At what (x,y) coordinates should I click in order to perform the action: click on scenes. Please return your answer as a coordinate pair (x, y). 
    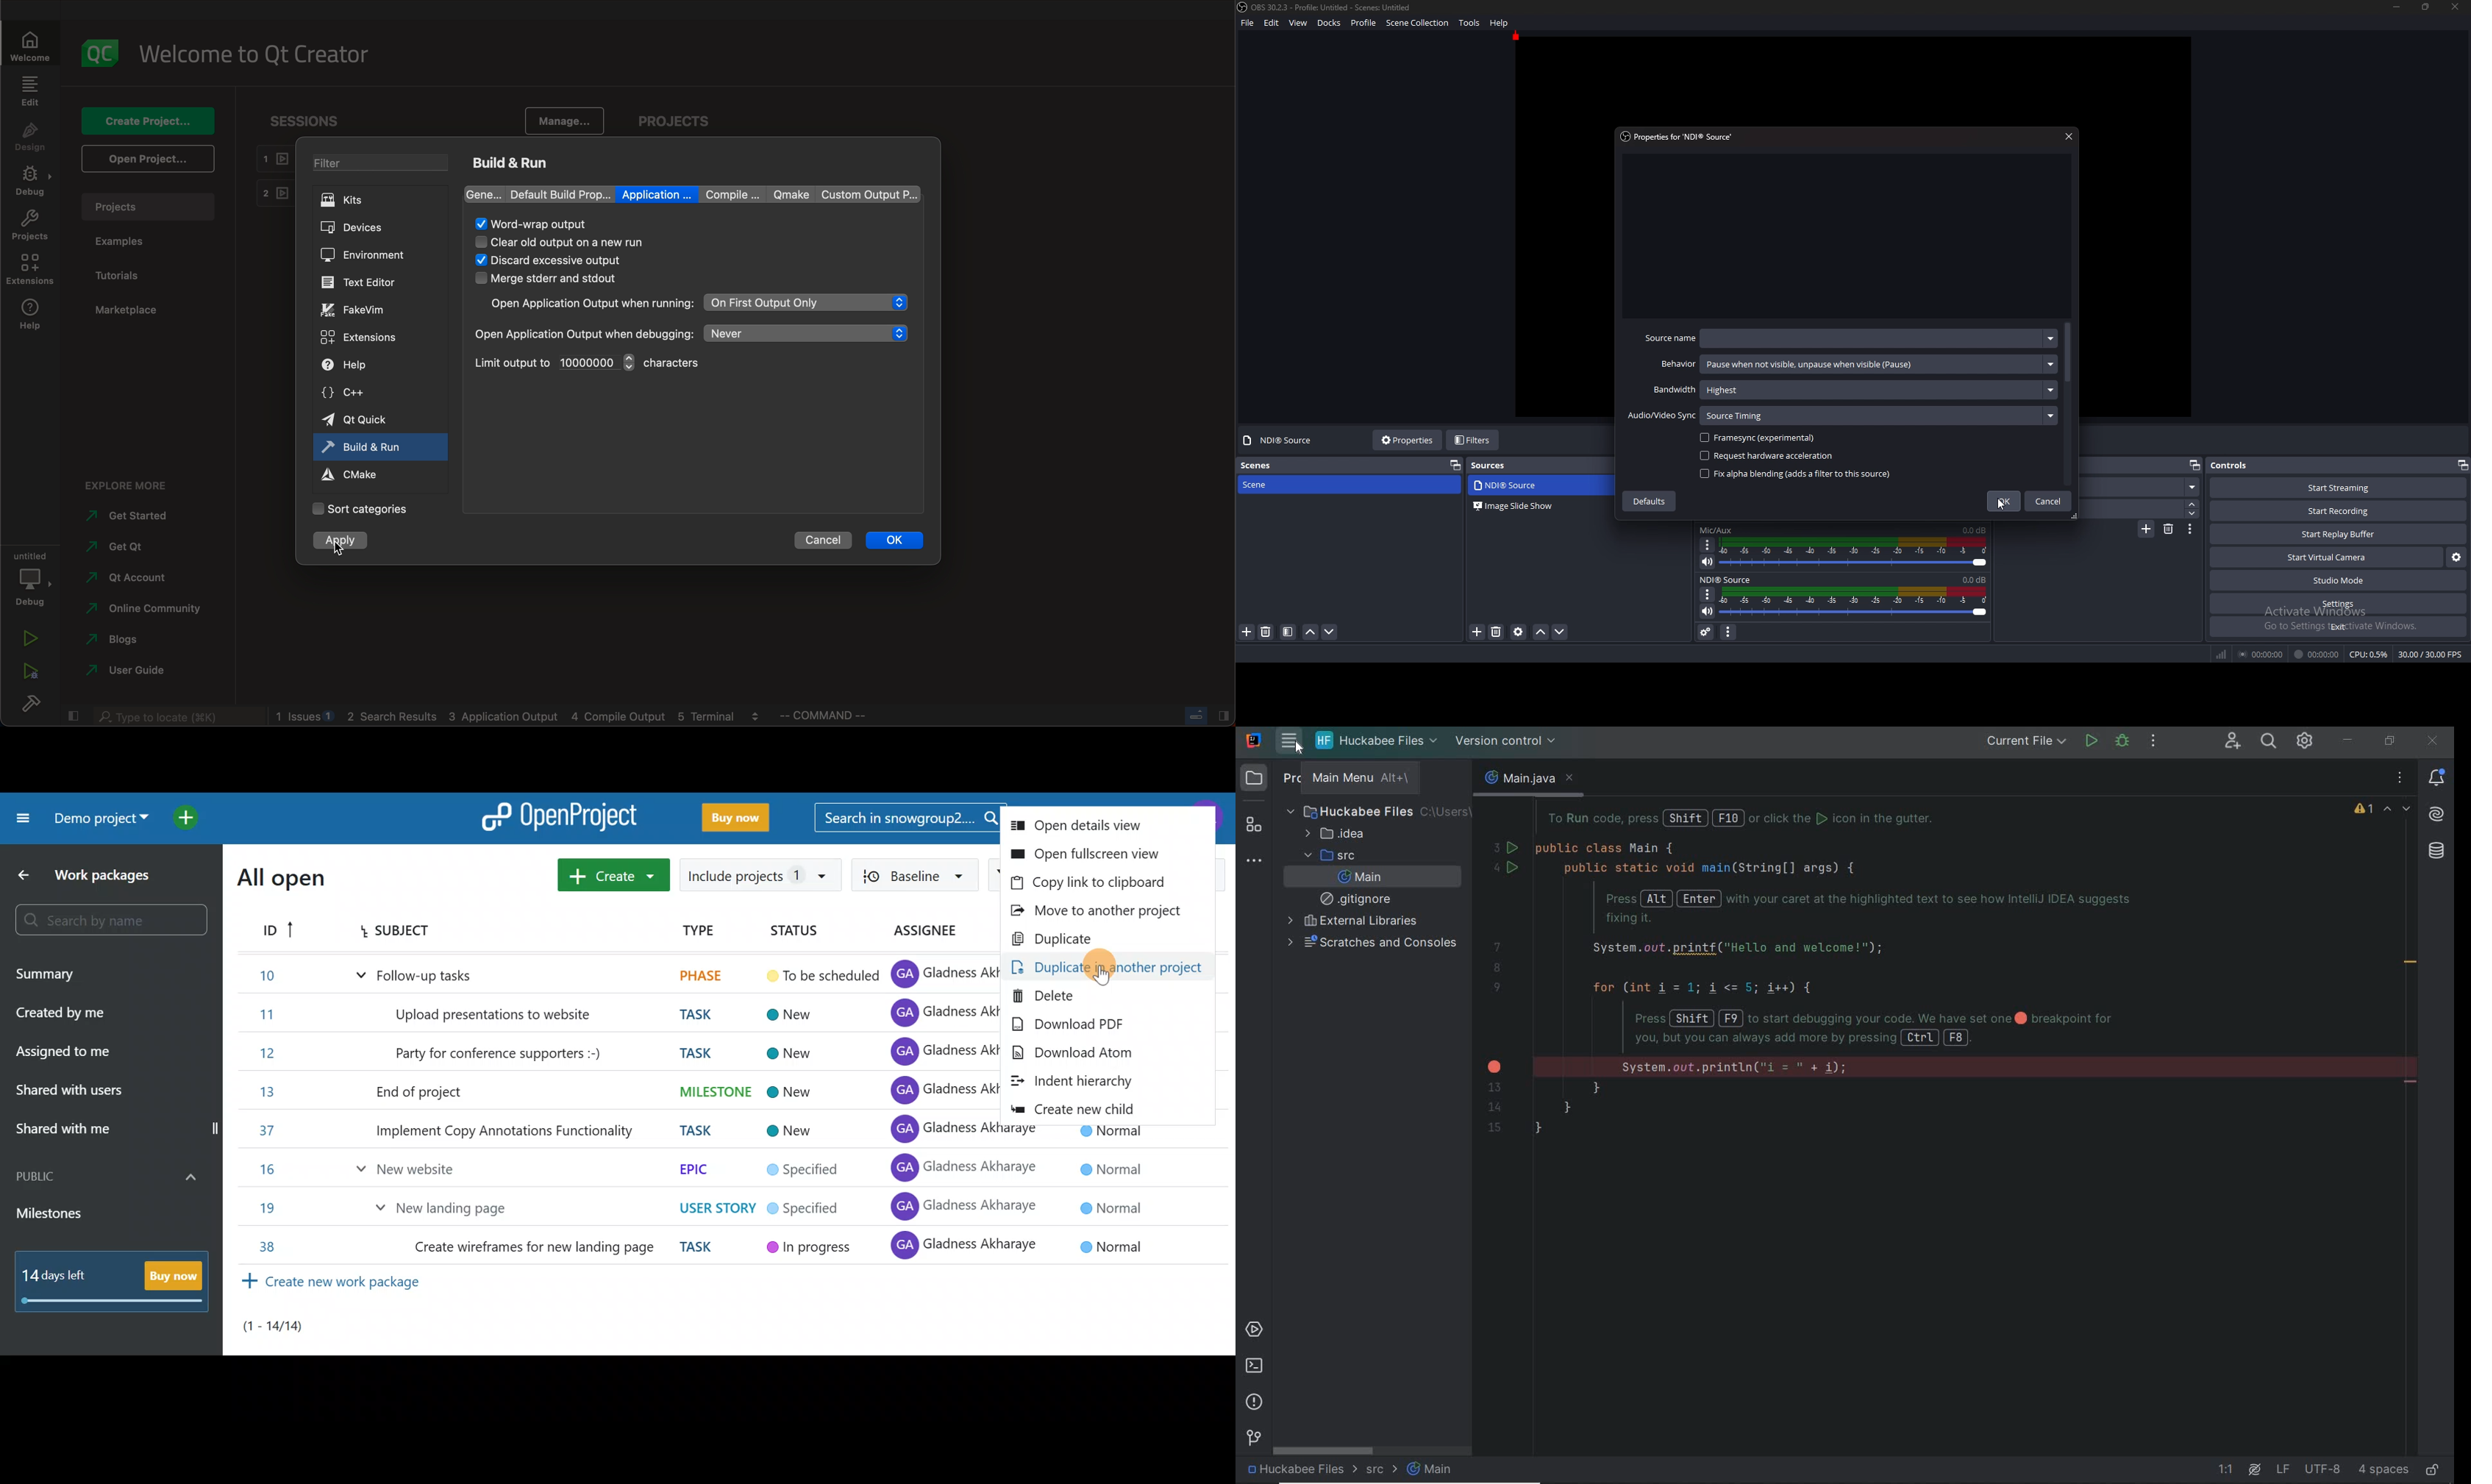
    Looking at the image, I should click on (1268, 465).